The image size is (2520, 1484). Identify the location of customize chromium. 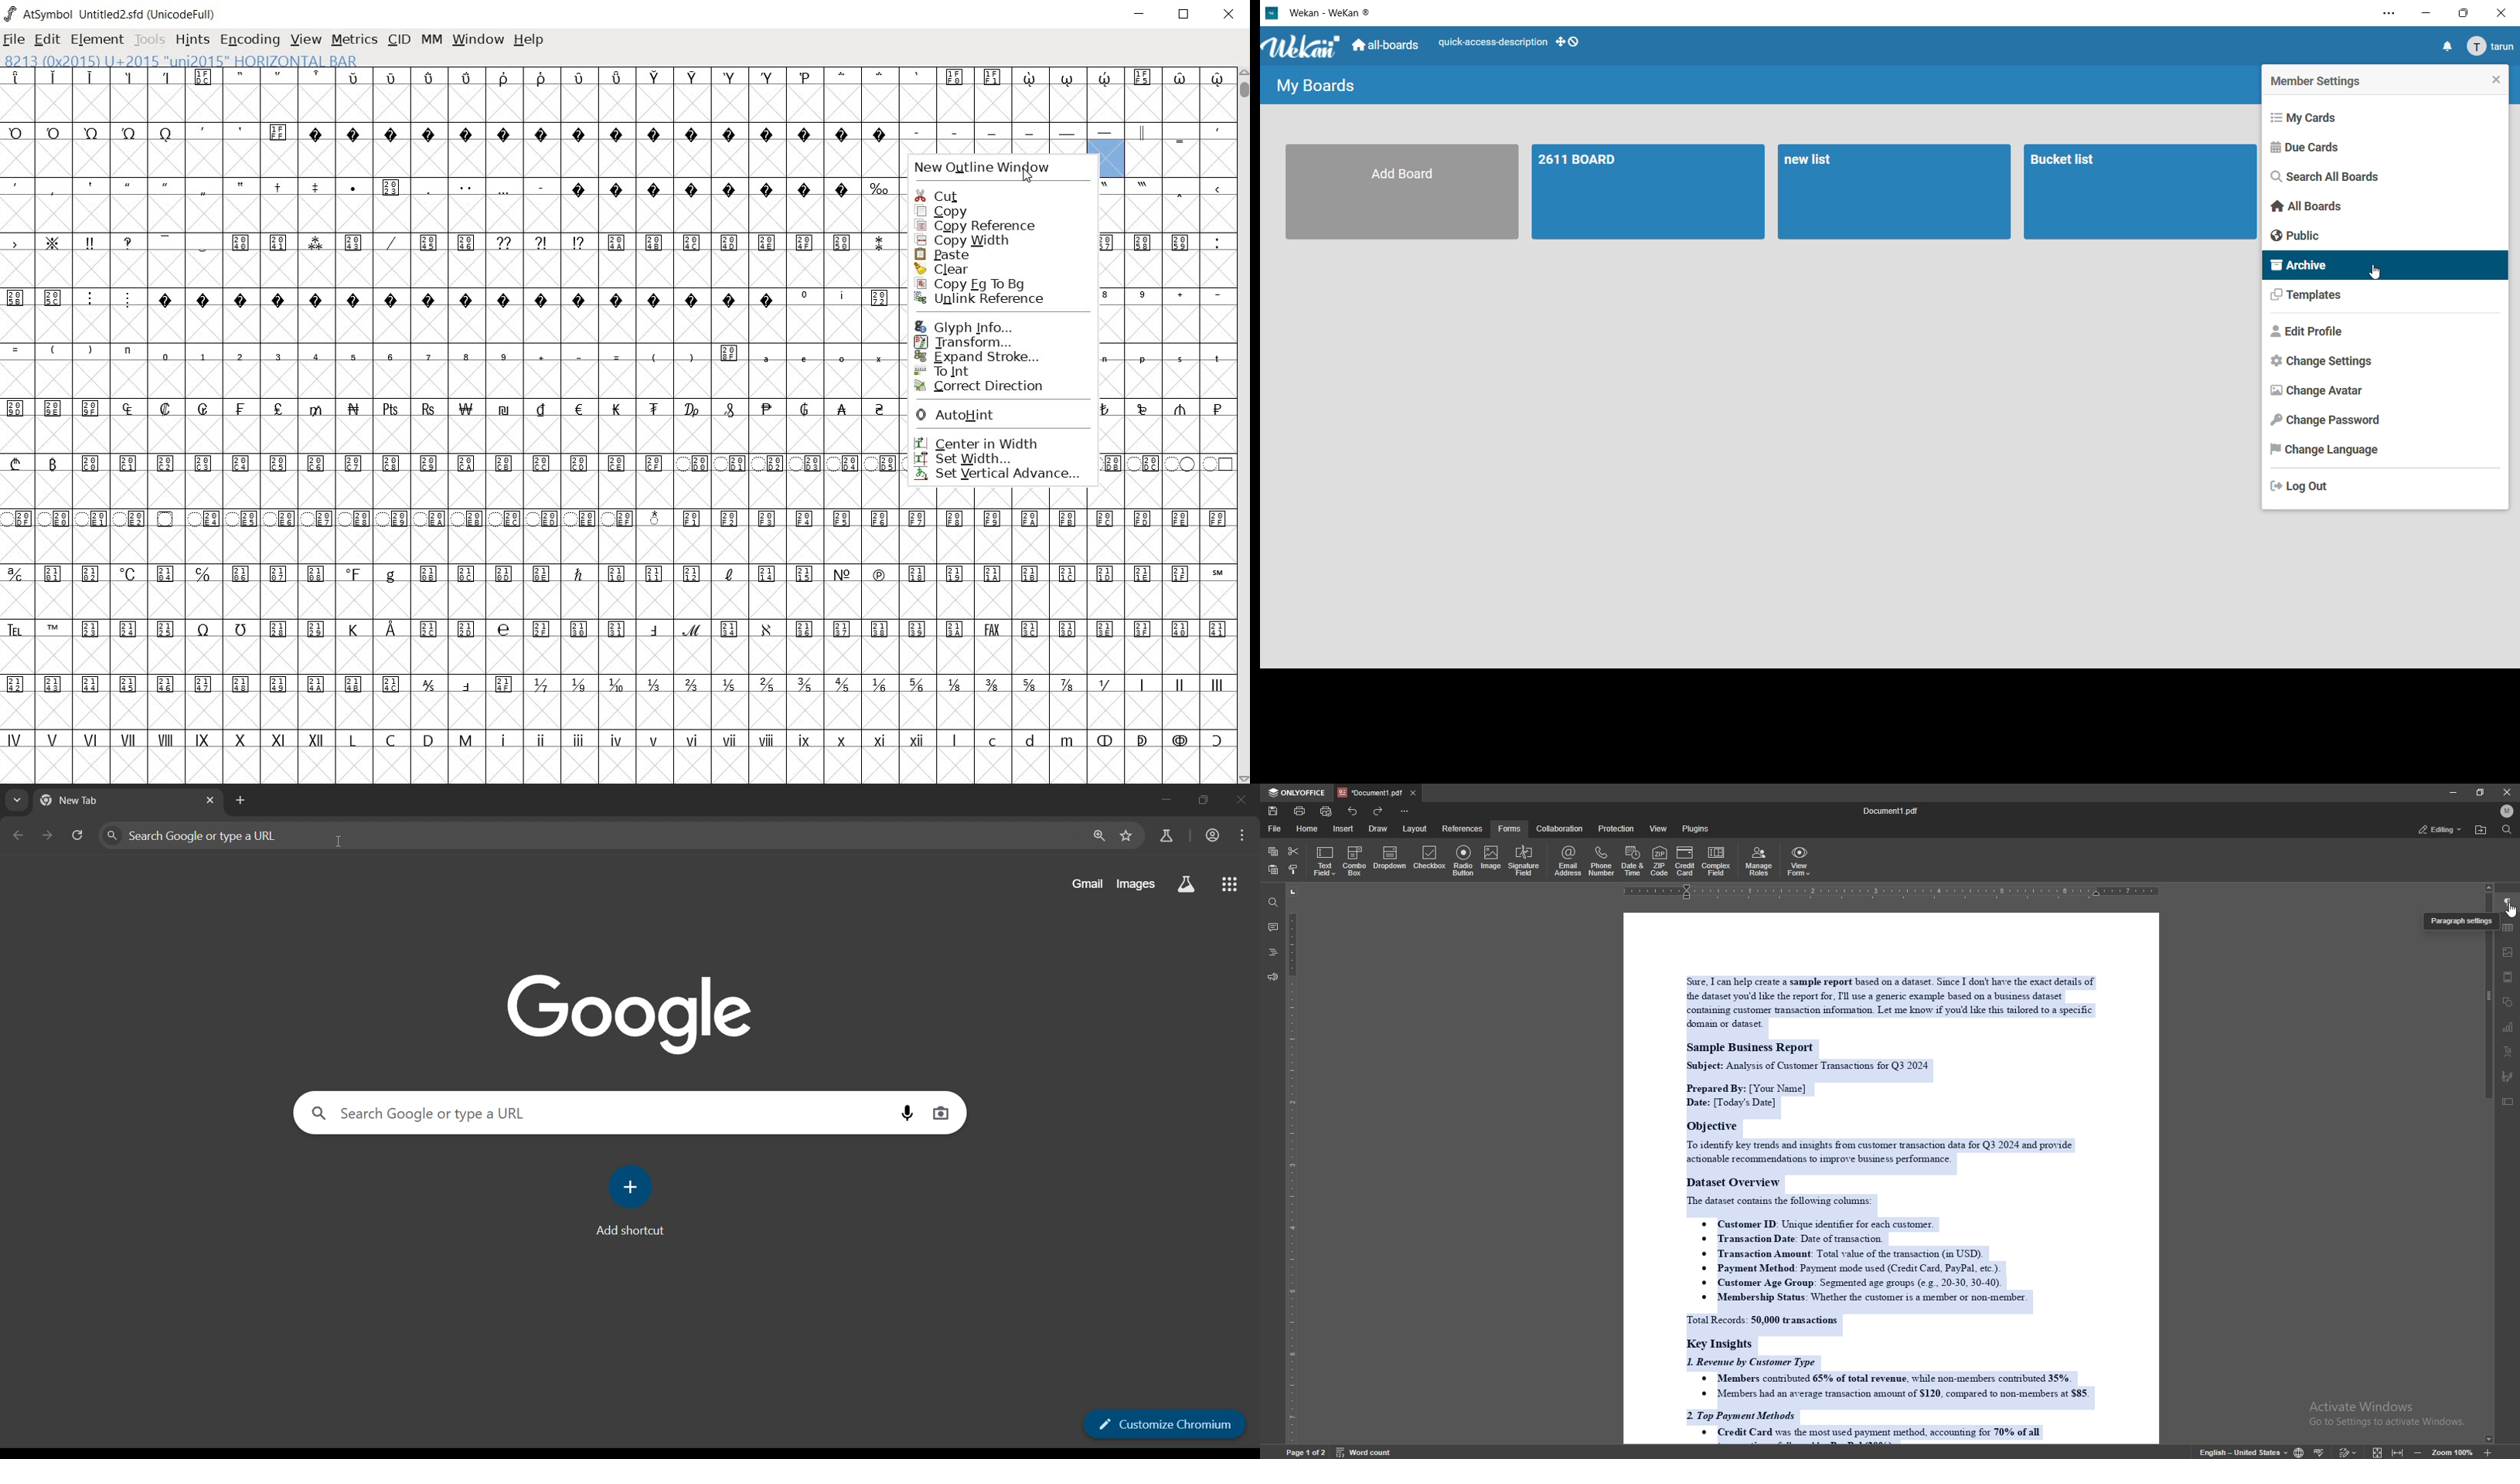
(1163, 1422).